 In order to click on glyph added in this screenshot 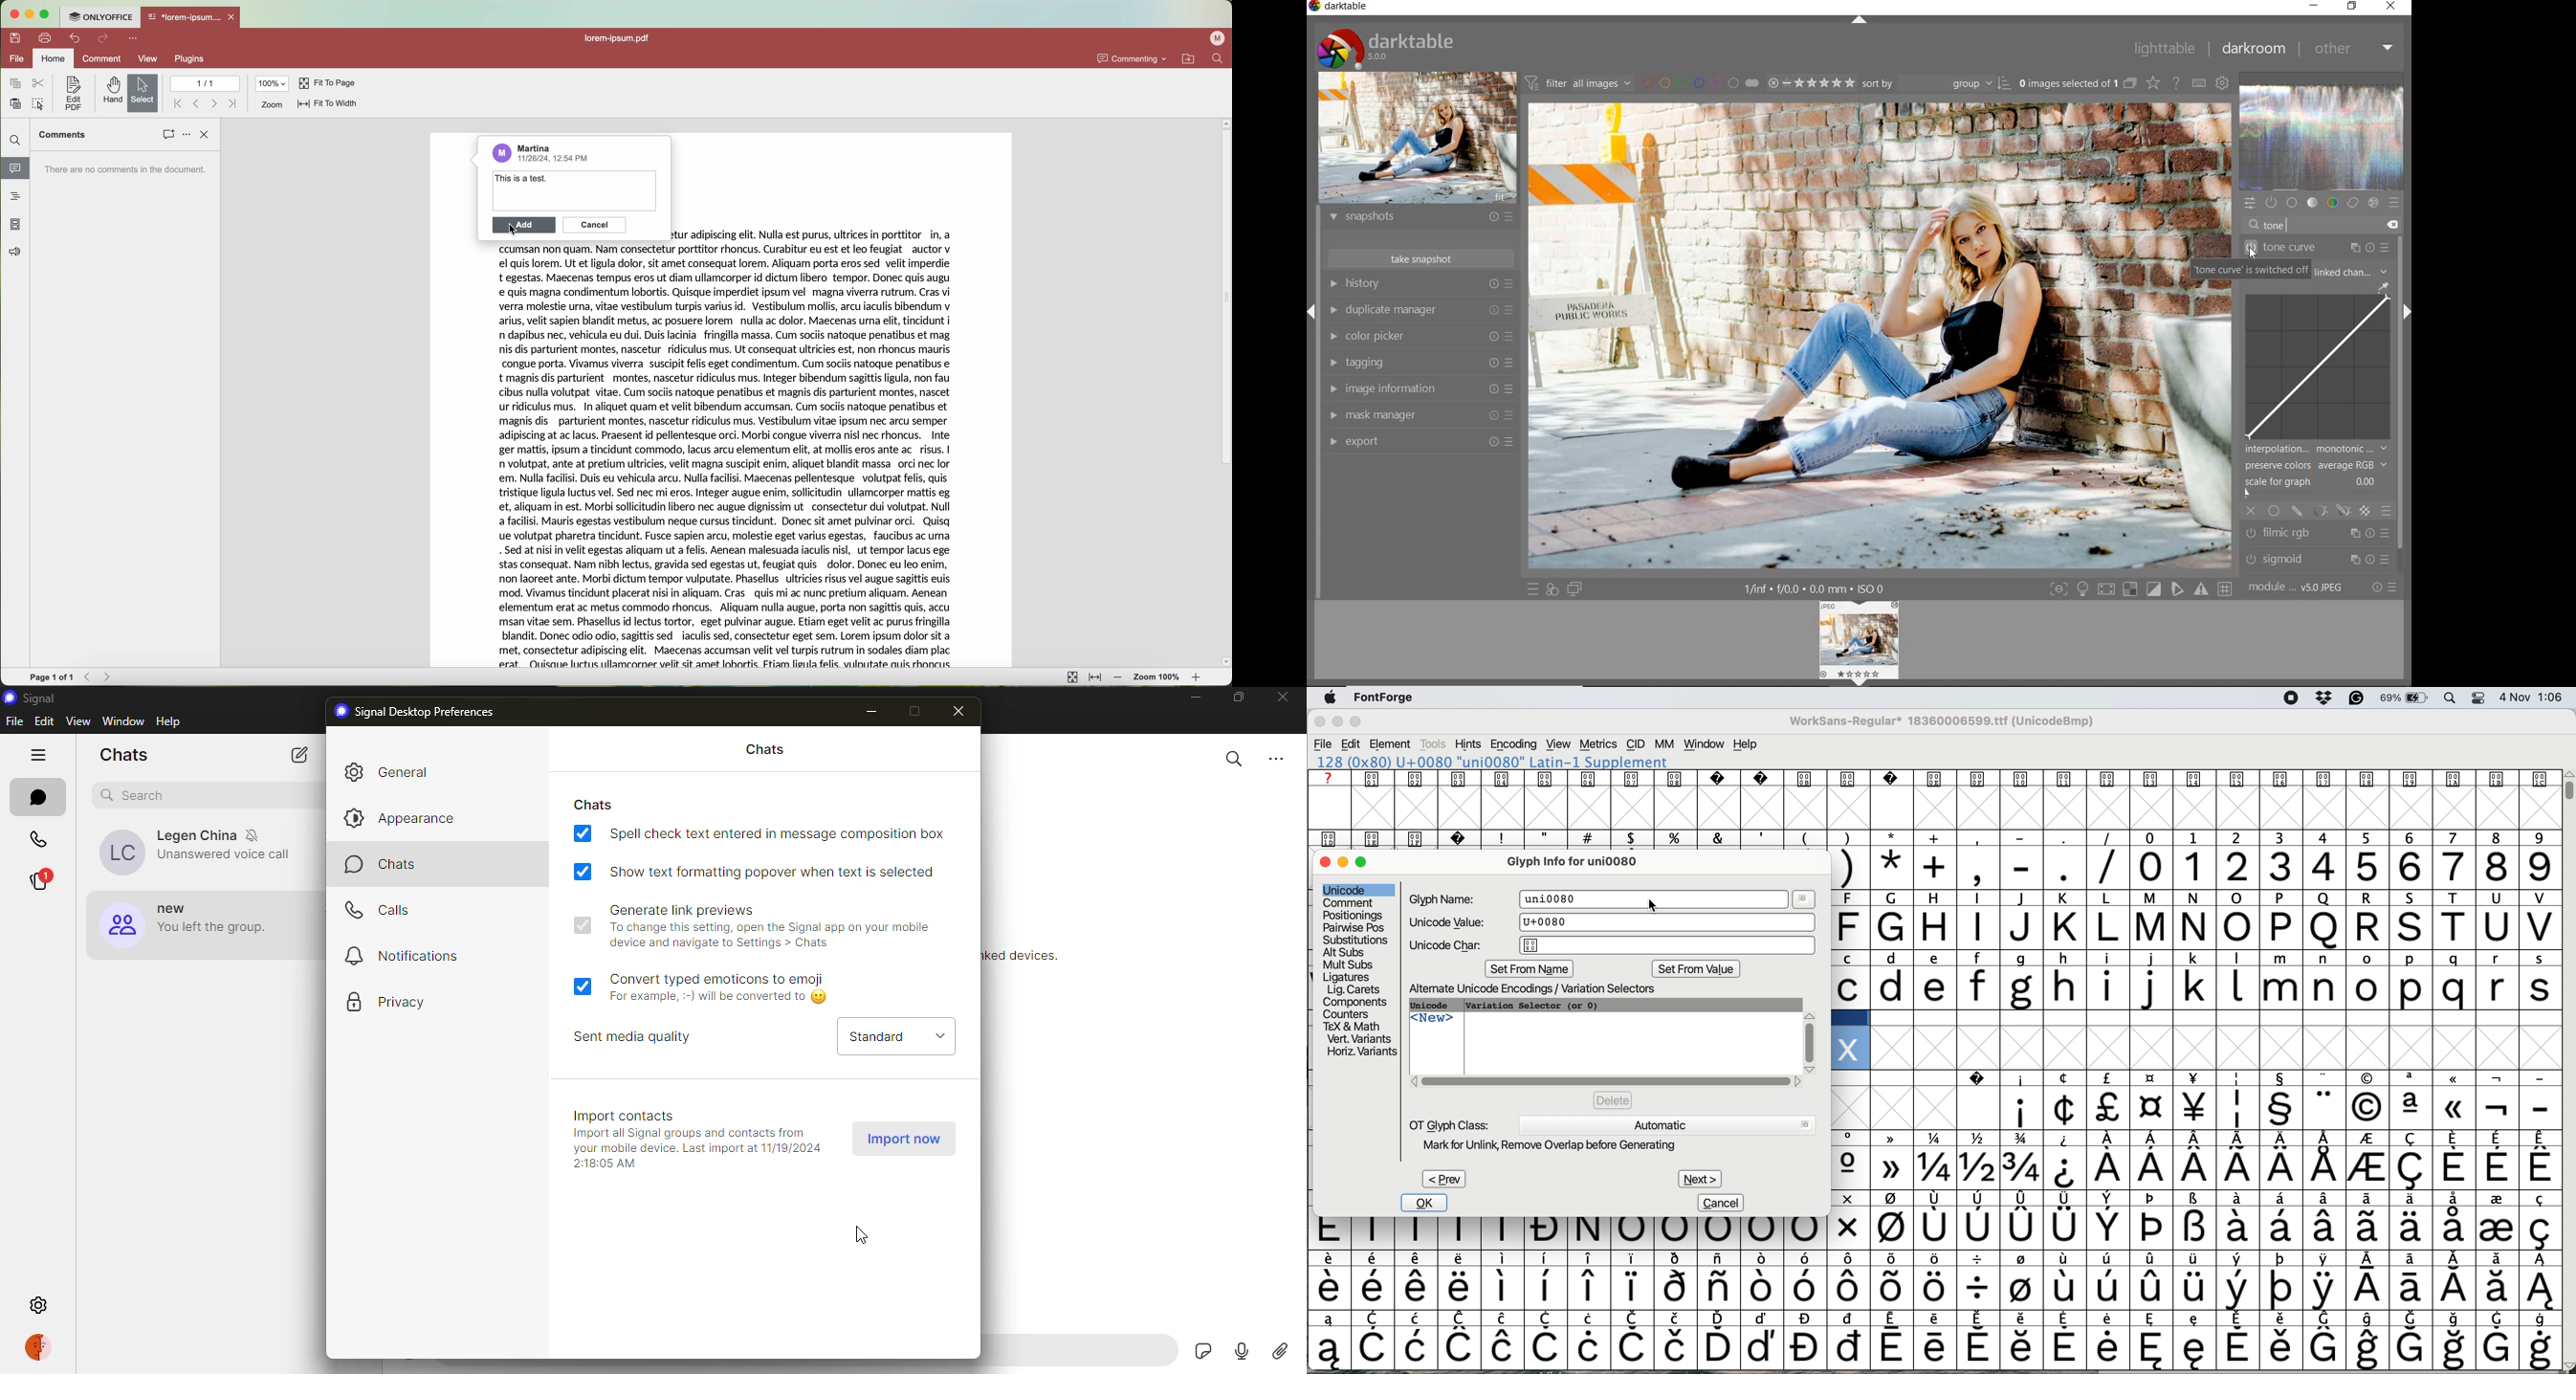, I will do `click(1848, 1048)`.